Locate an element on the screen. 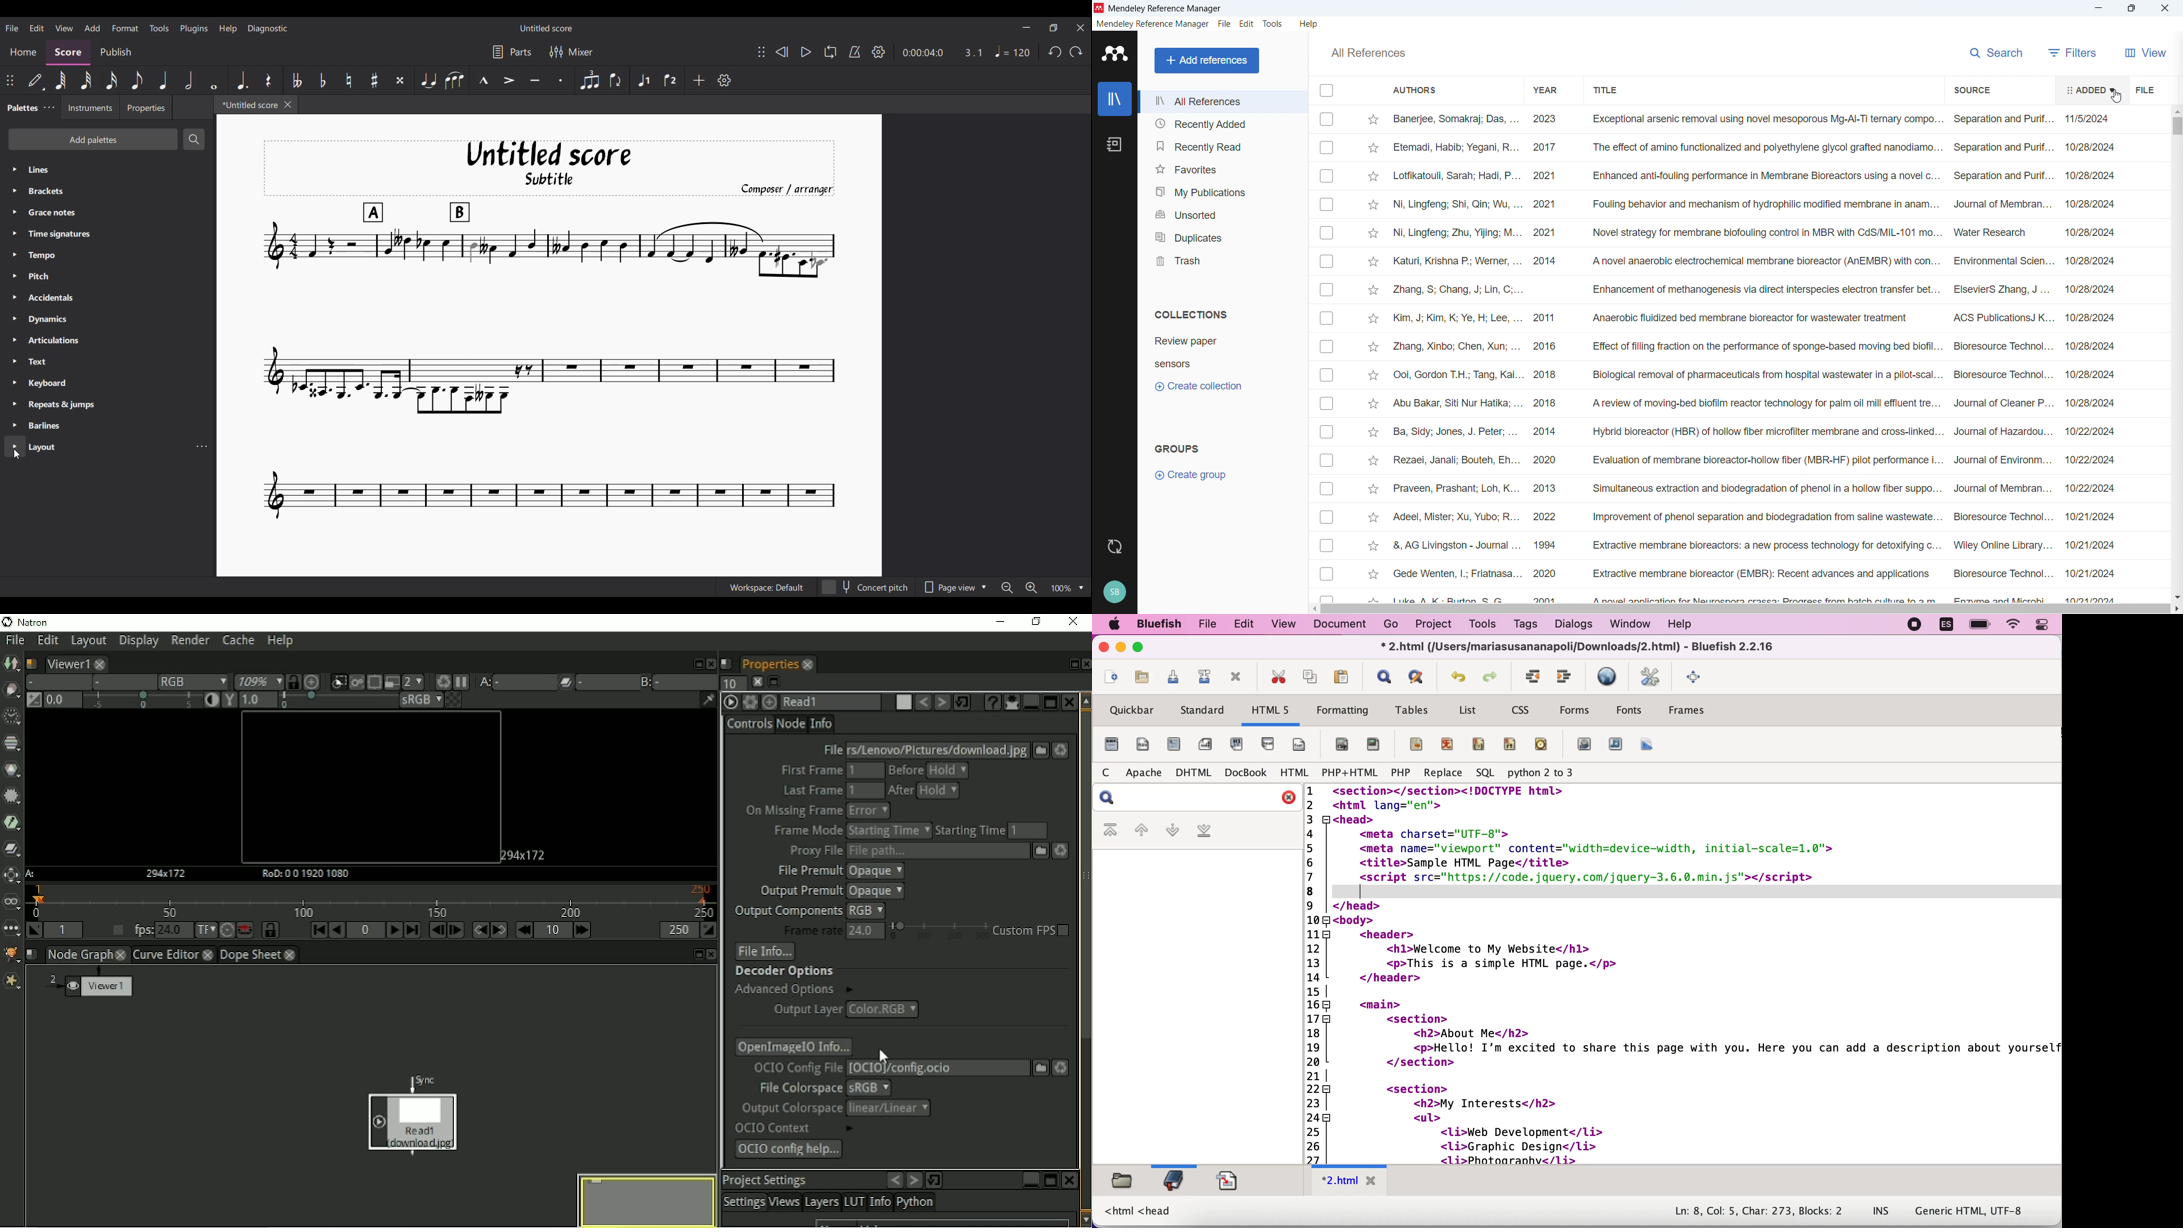  sensors is located at coordinates (1173, 364).